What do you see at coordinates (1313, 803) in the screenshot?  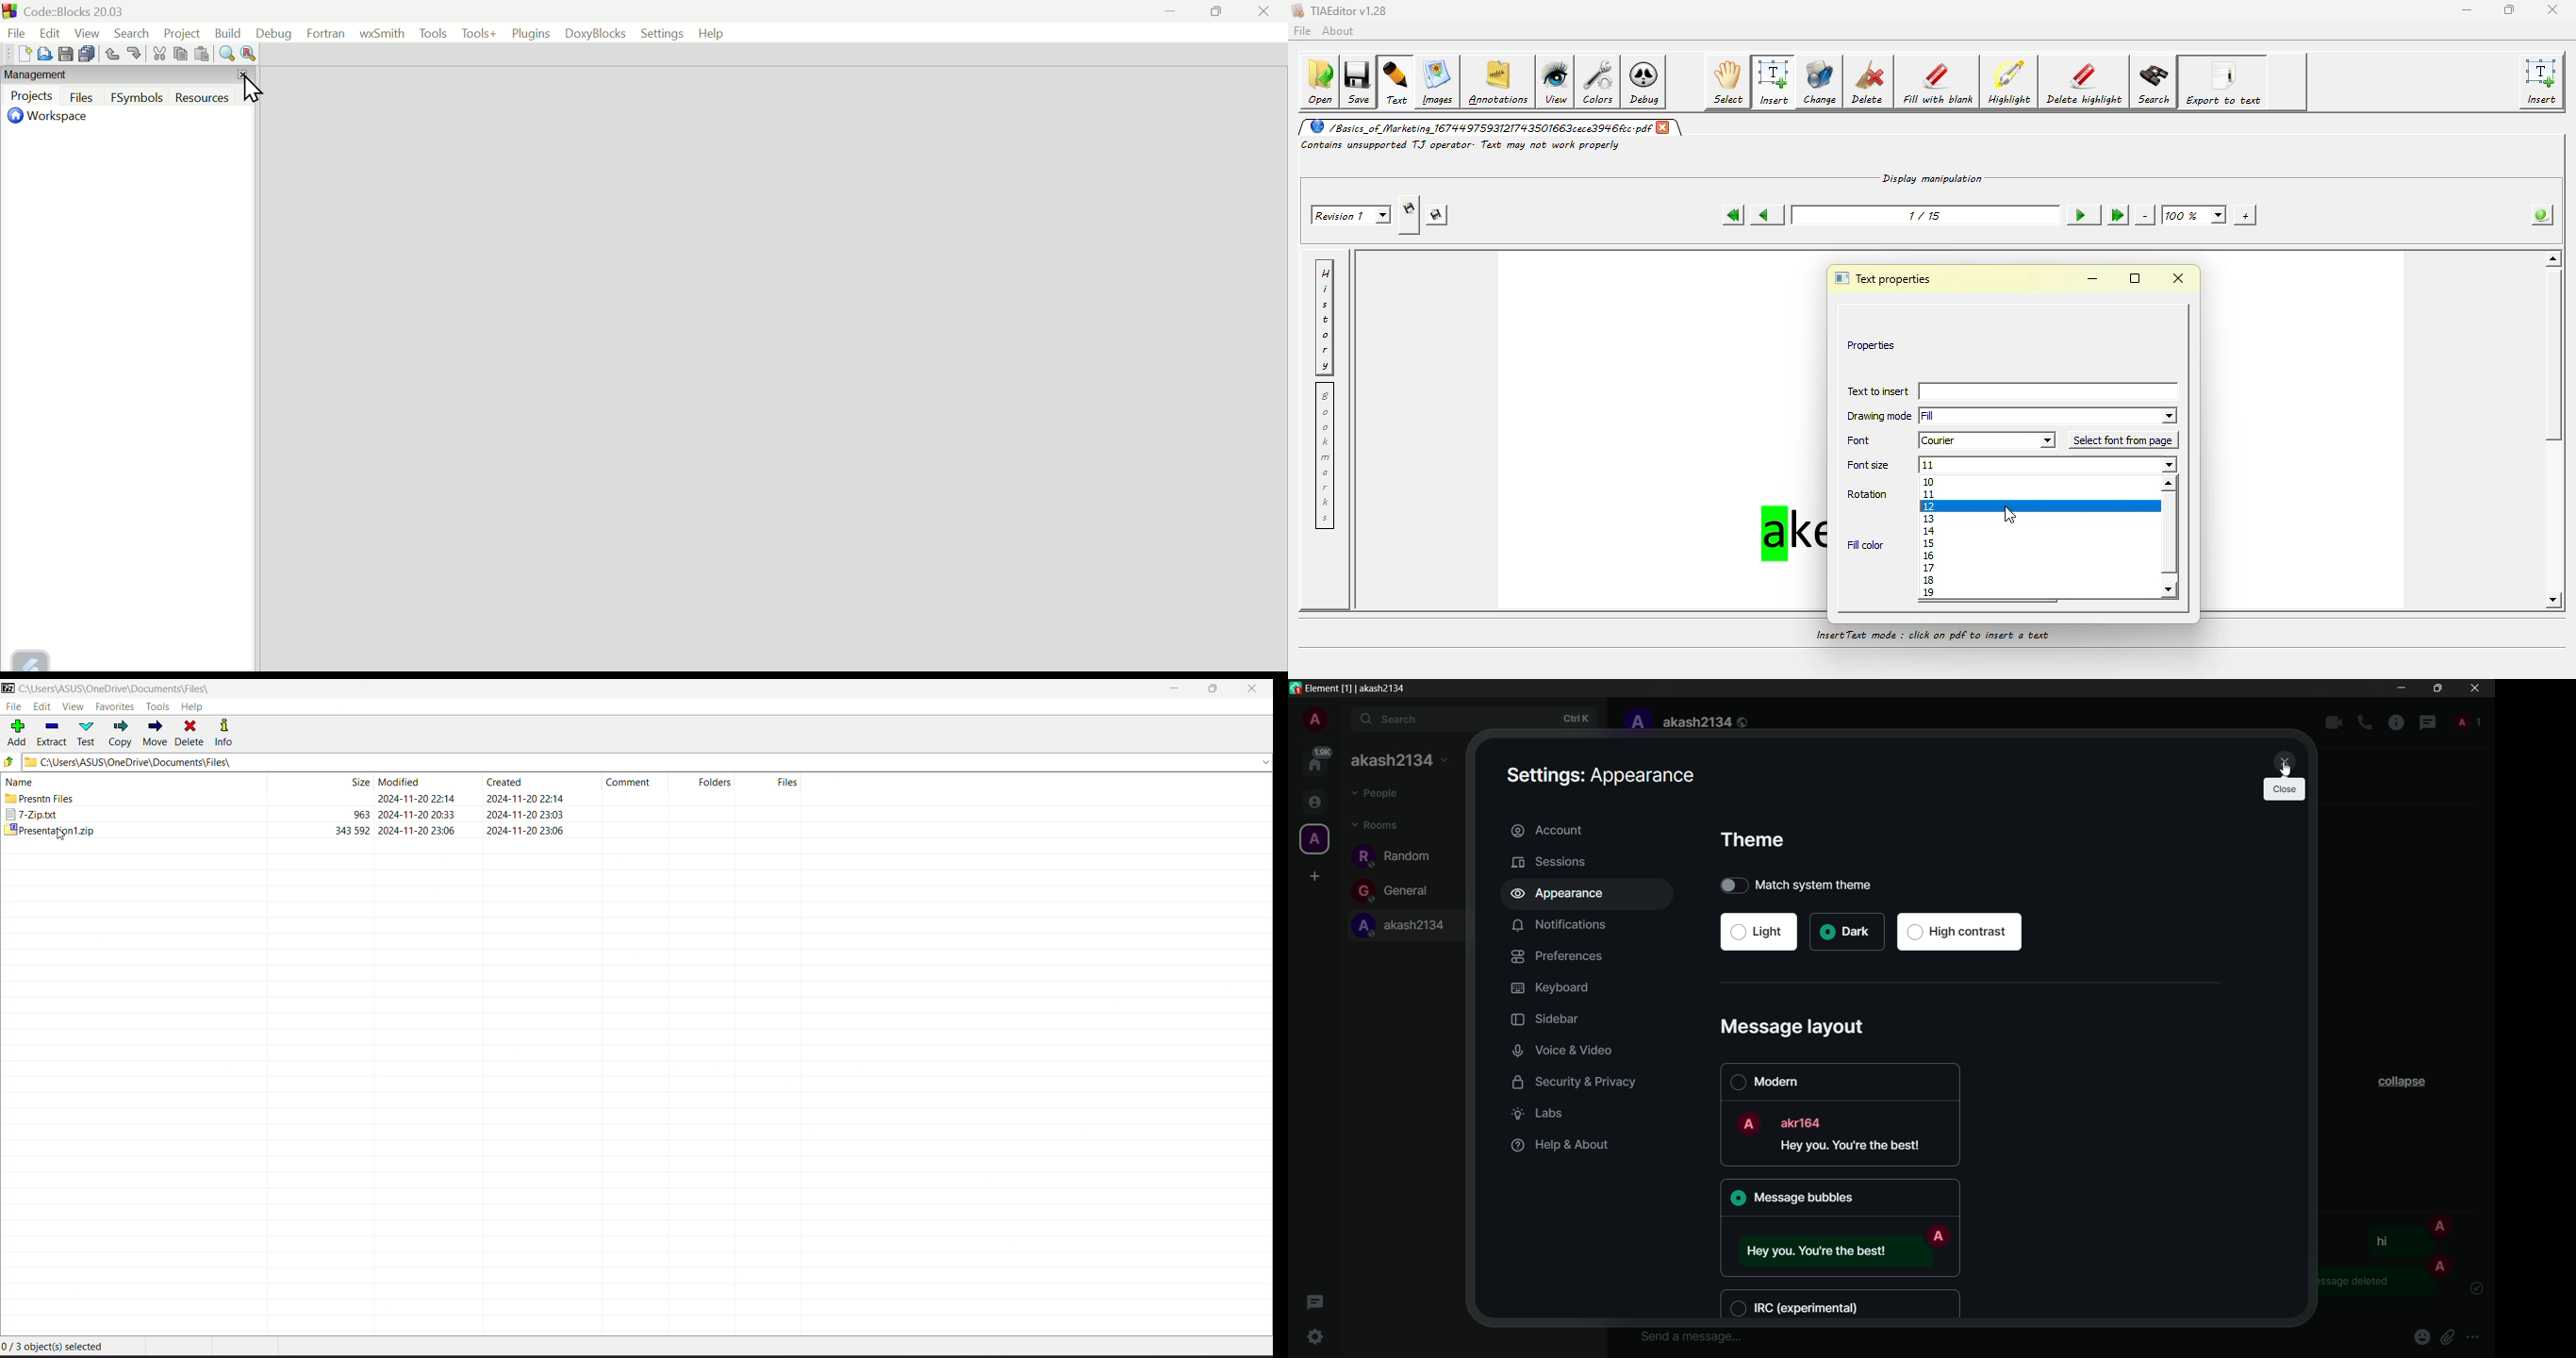 I see `people icon` at bounding box center [1313, 803].